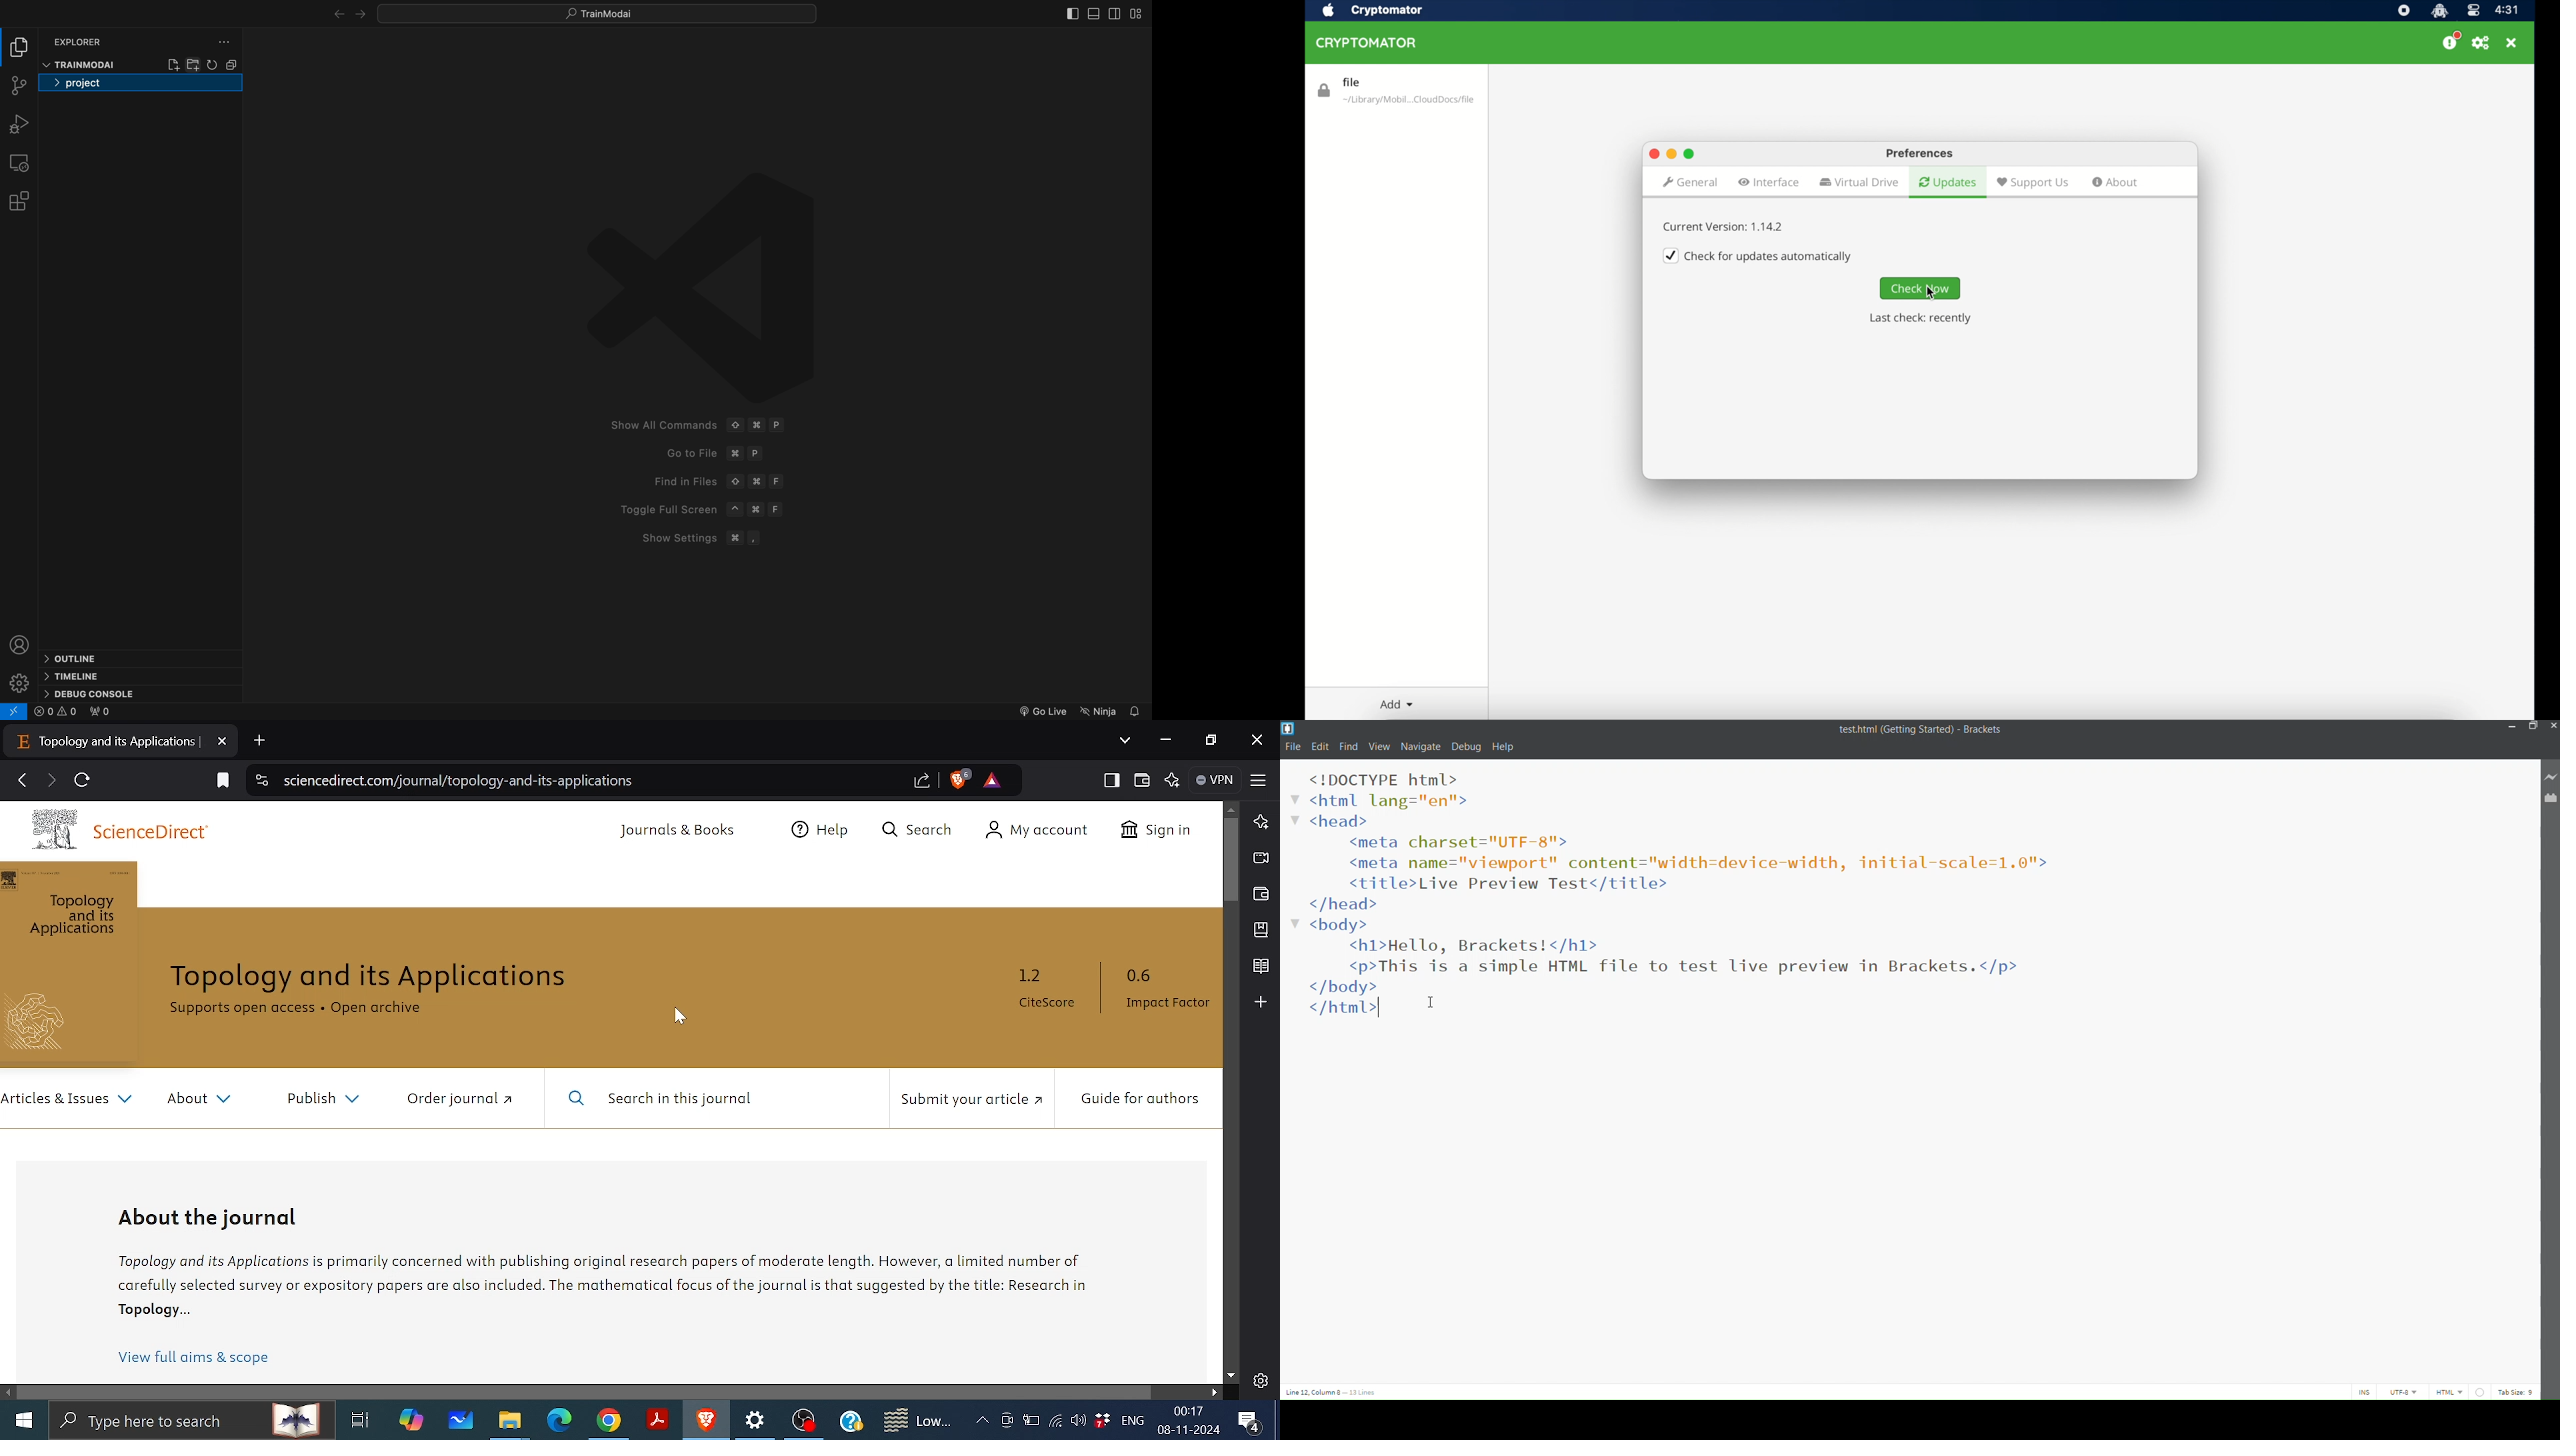 This screenshot has width=2576, height=1456. What do you see at coordinates (1927, 731) in the screenshot?
I see `Title` at bounding box center [1927, 731].